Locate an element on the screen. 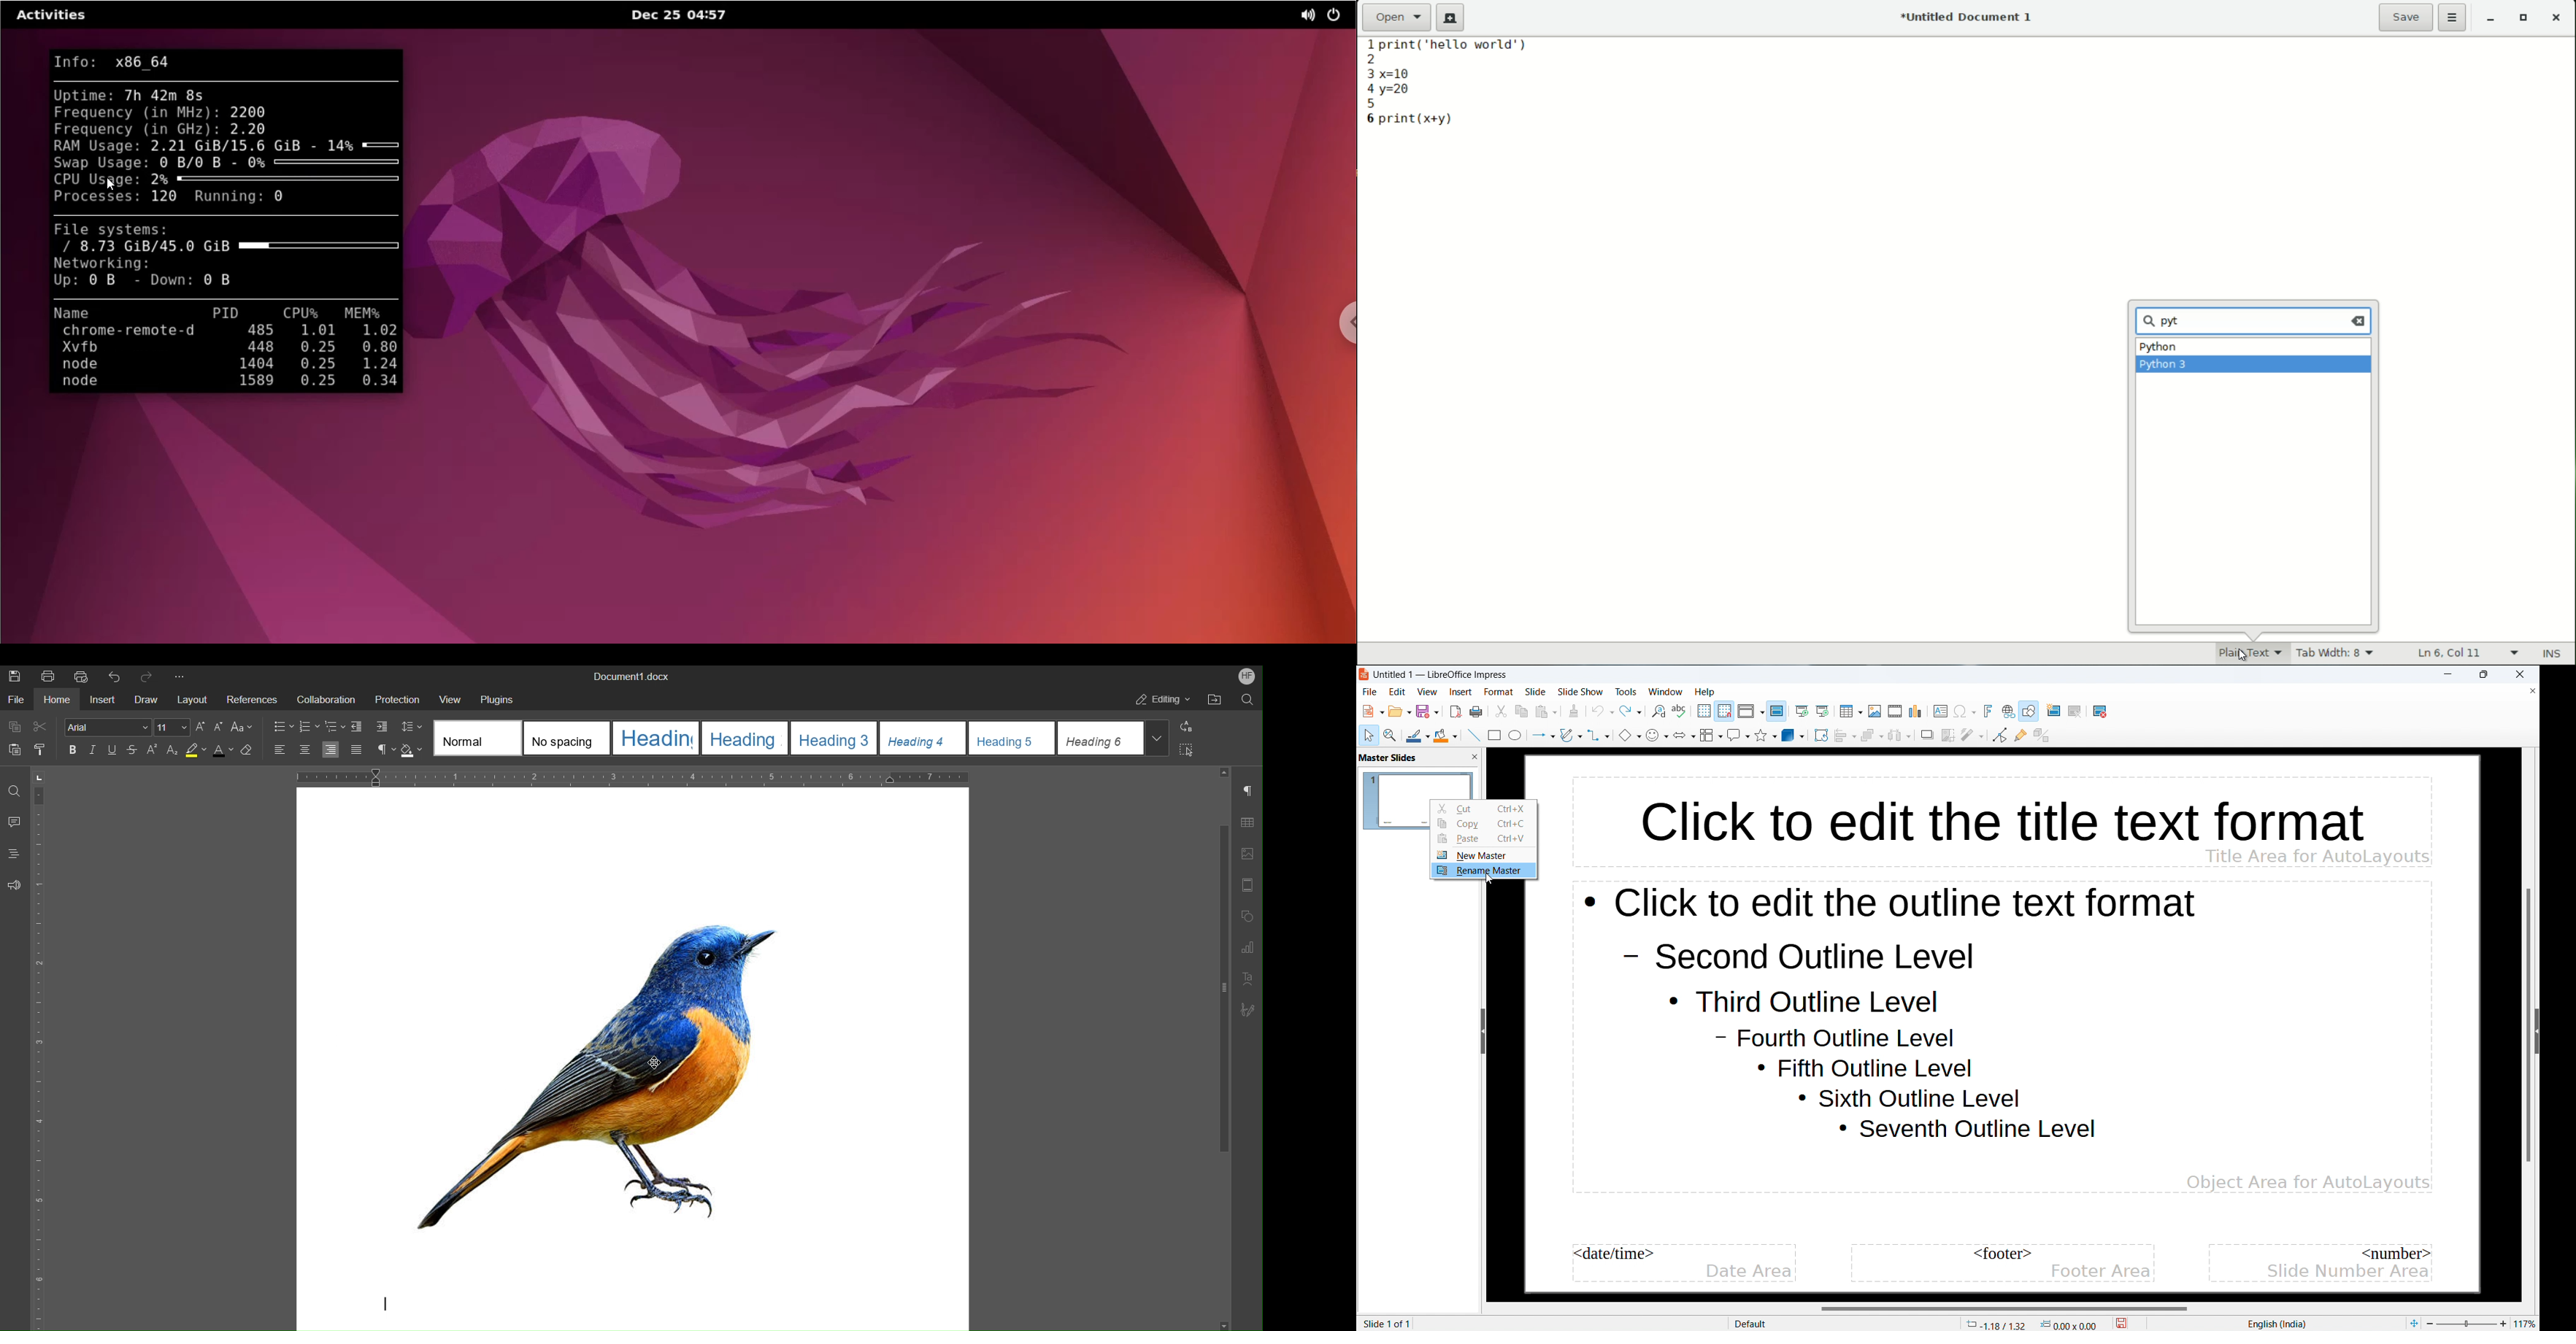 This screenshot has width=2576, height=1344. start from the first slide is located at coordinates (1803, 712).